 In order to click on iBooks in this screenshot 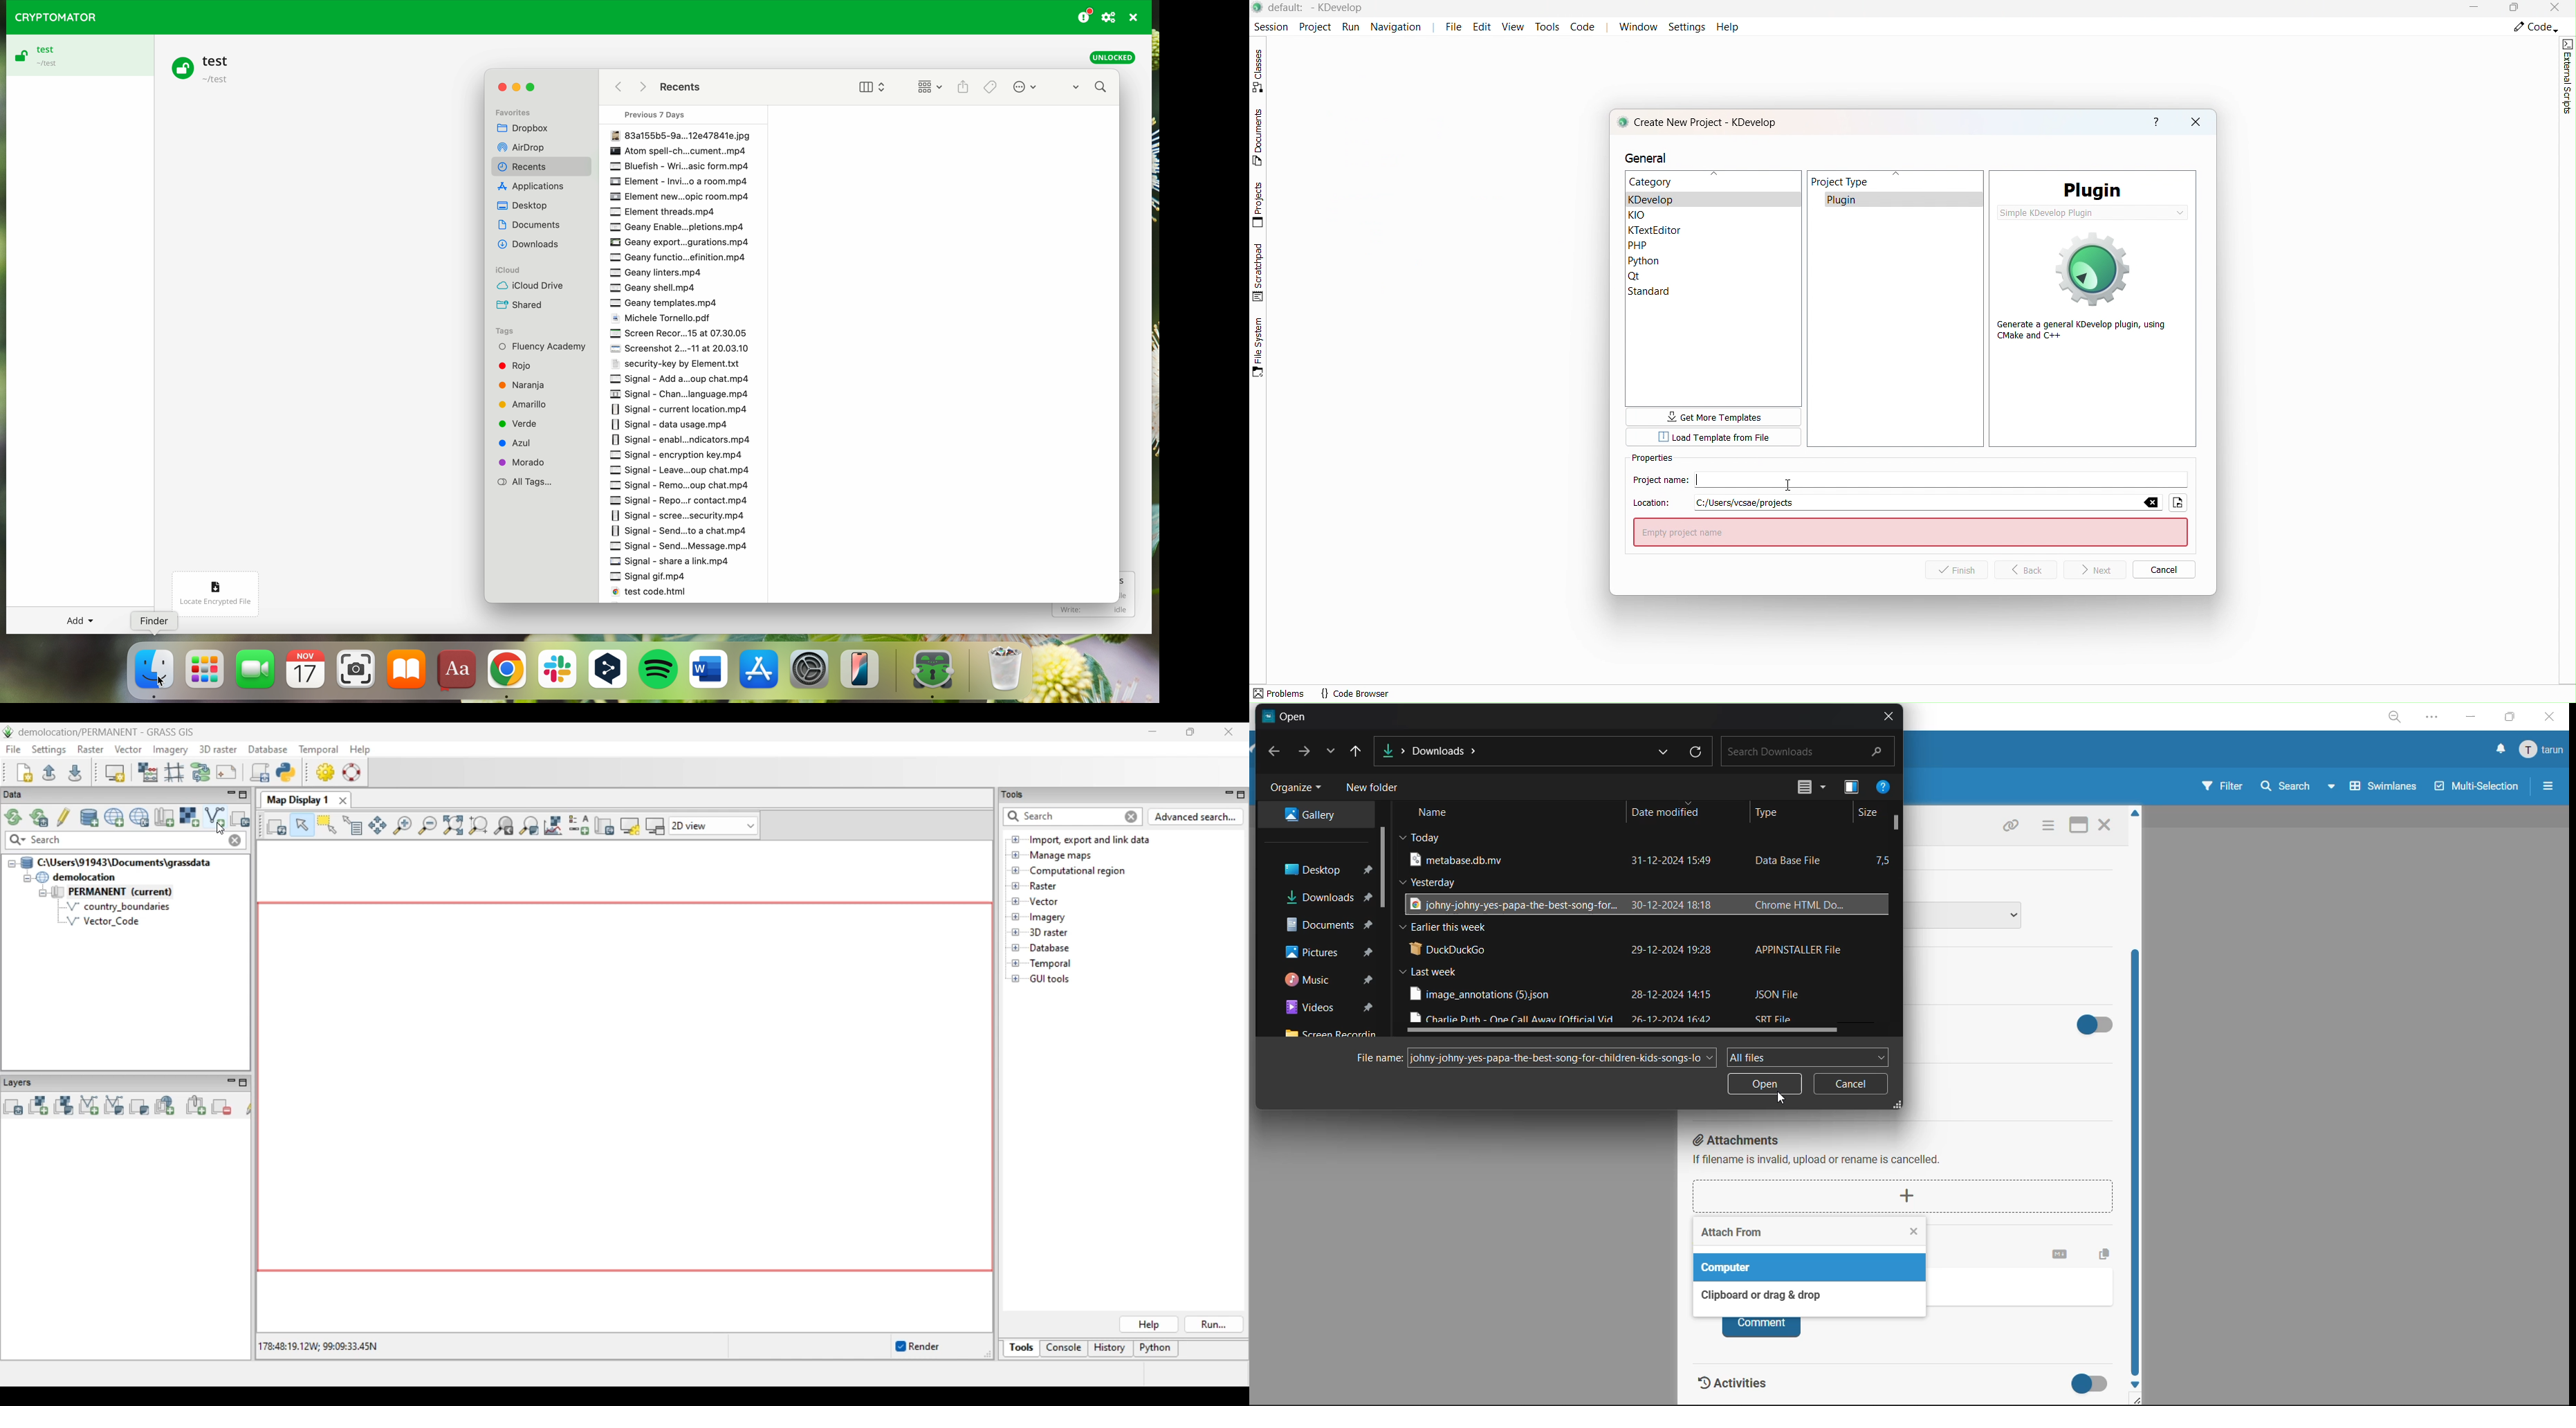, I will do `click(407, 672)`.